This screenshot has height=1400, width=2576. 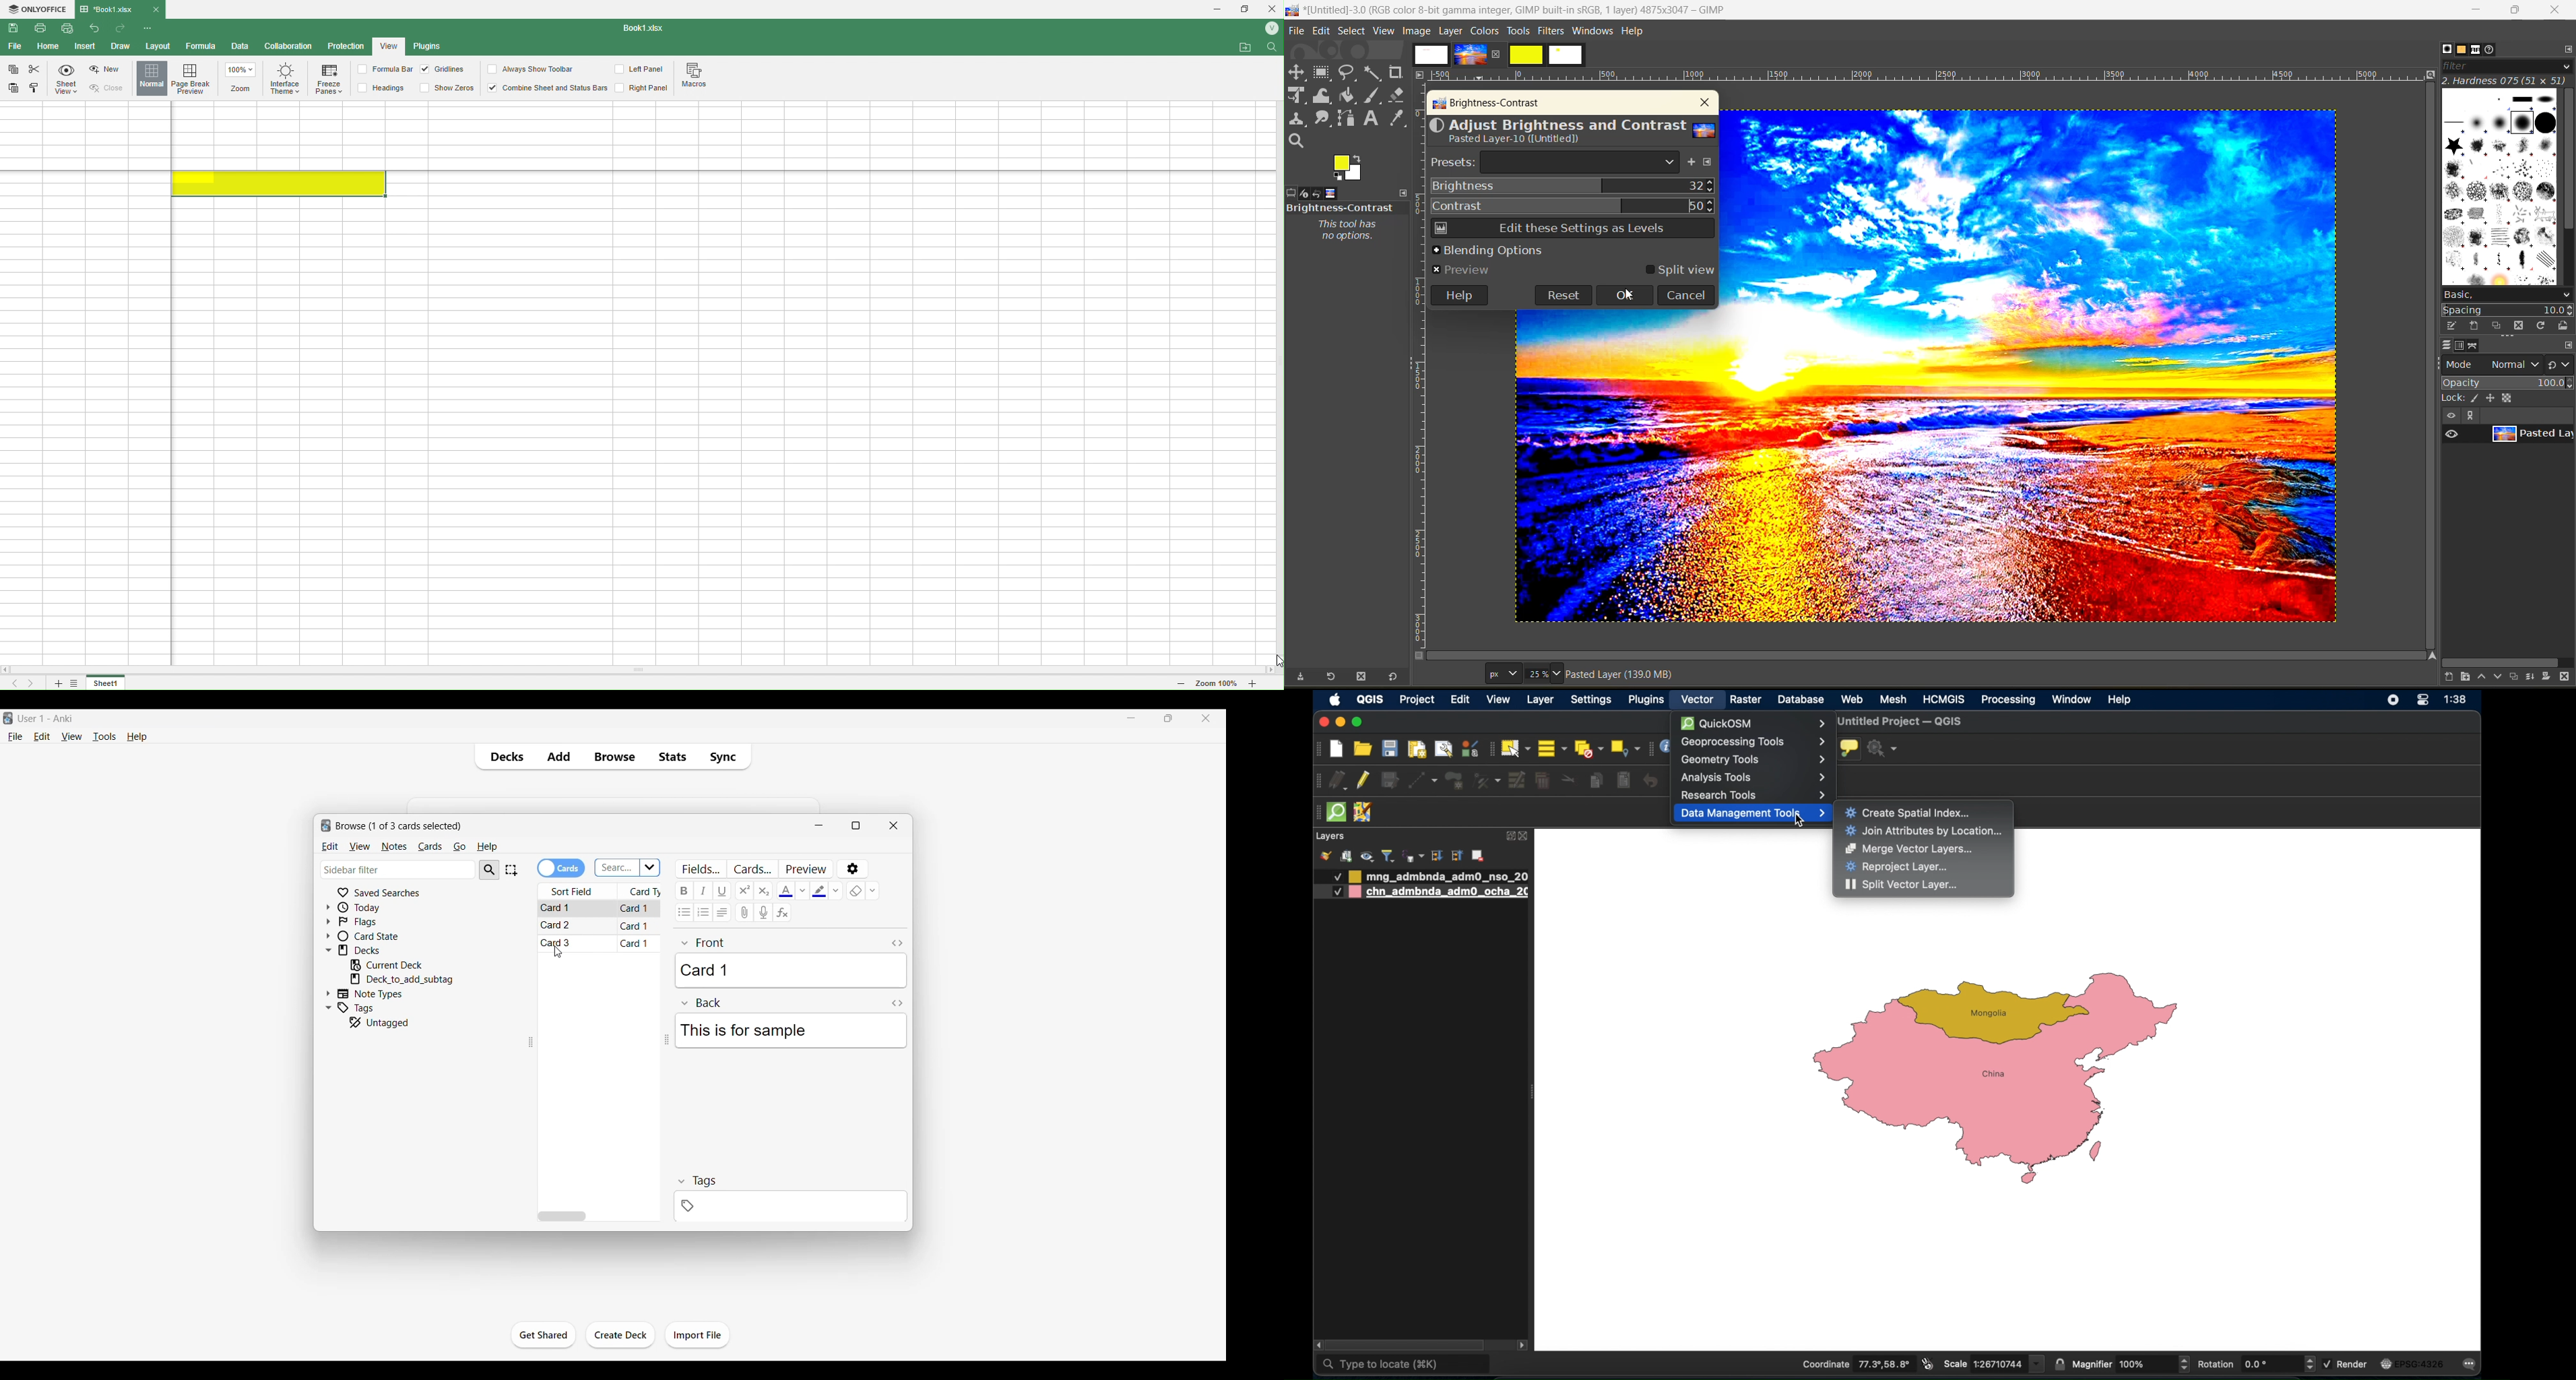 I want to click on selection toolbar, so click(x=1489, y=749).